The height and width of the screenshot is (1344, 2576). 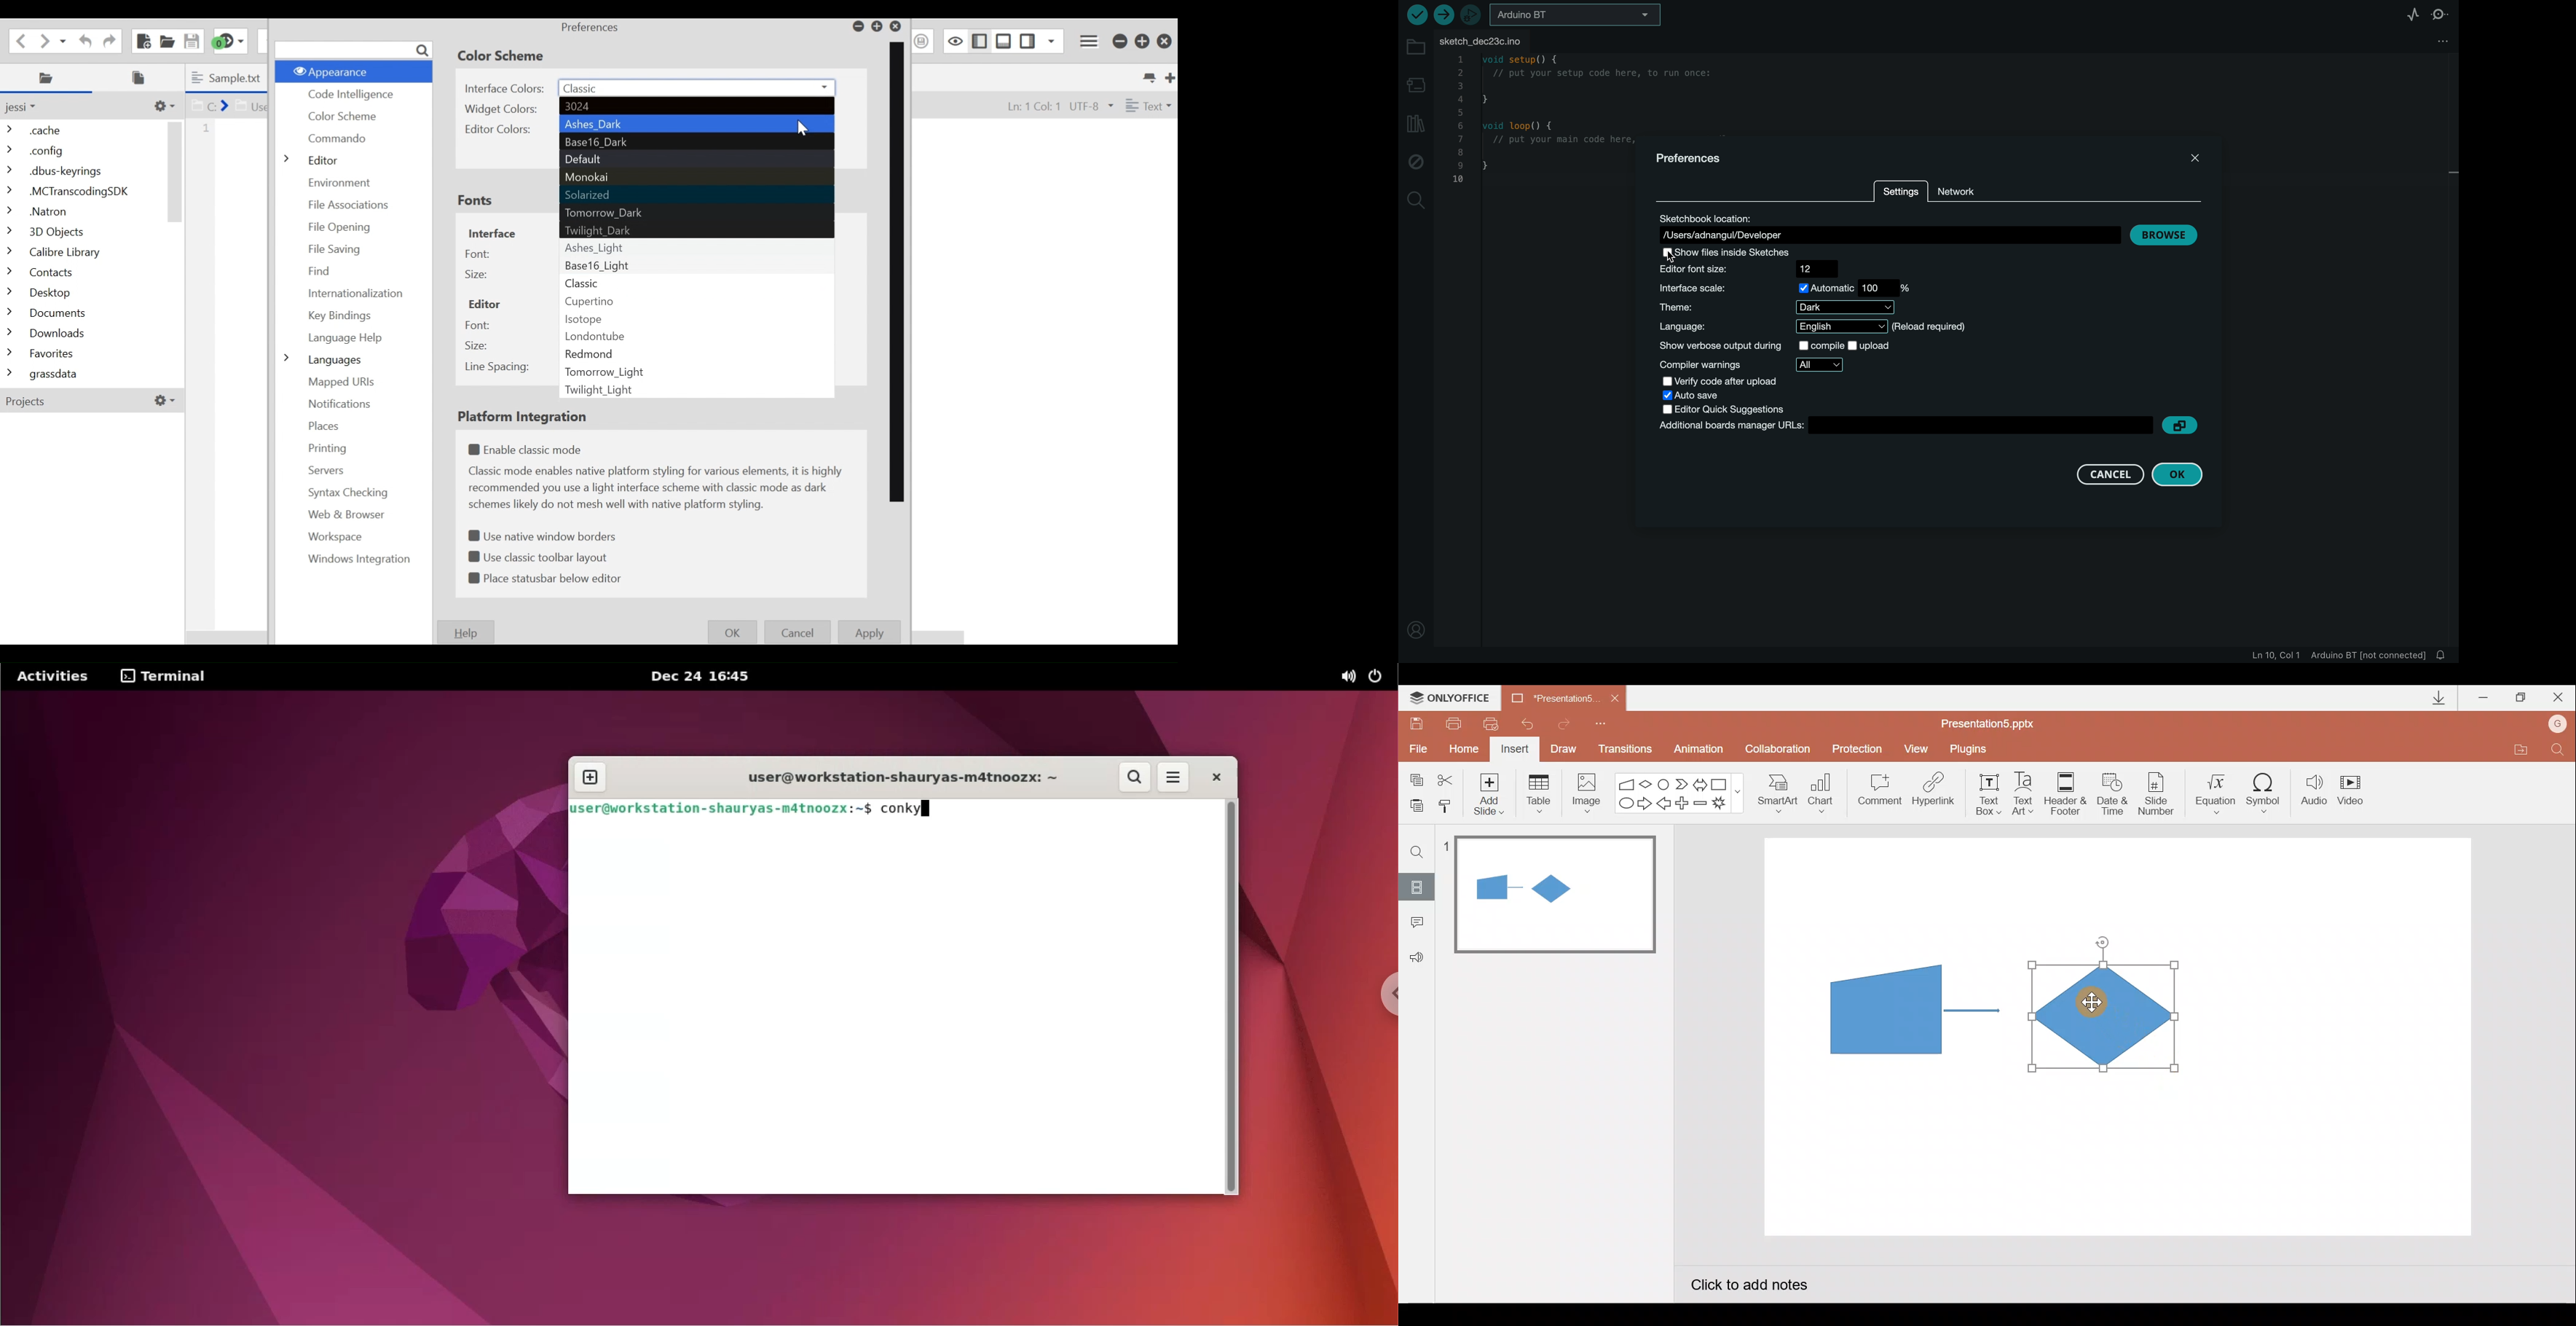 I want to click on Copy, so click(x=1414, y=778).